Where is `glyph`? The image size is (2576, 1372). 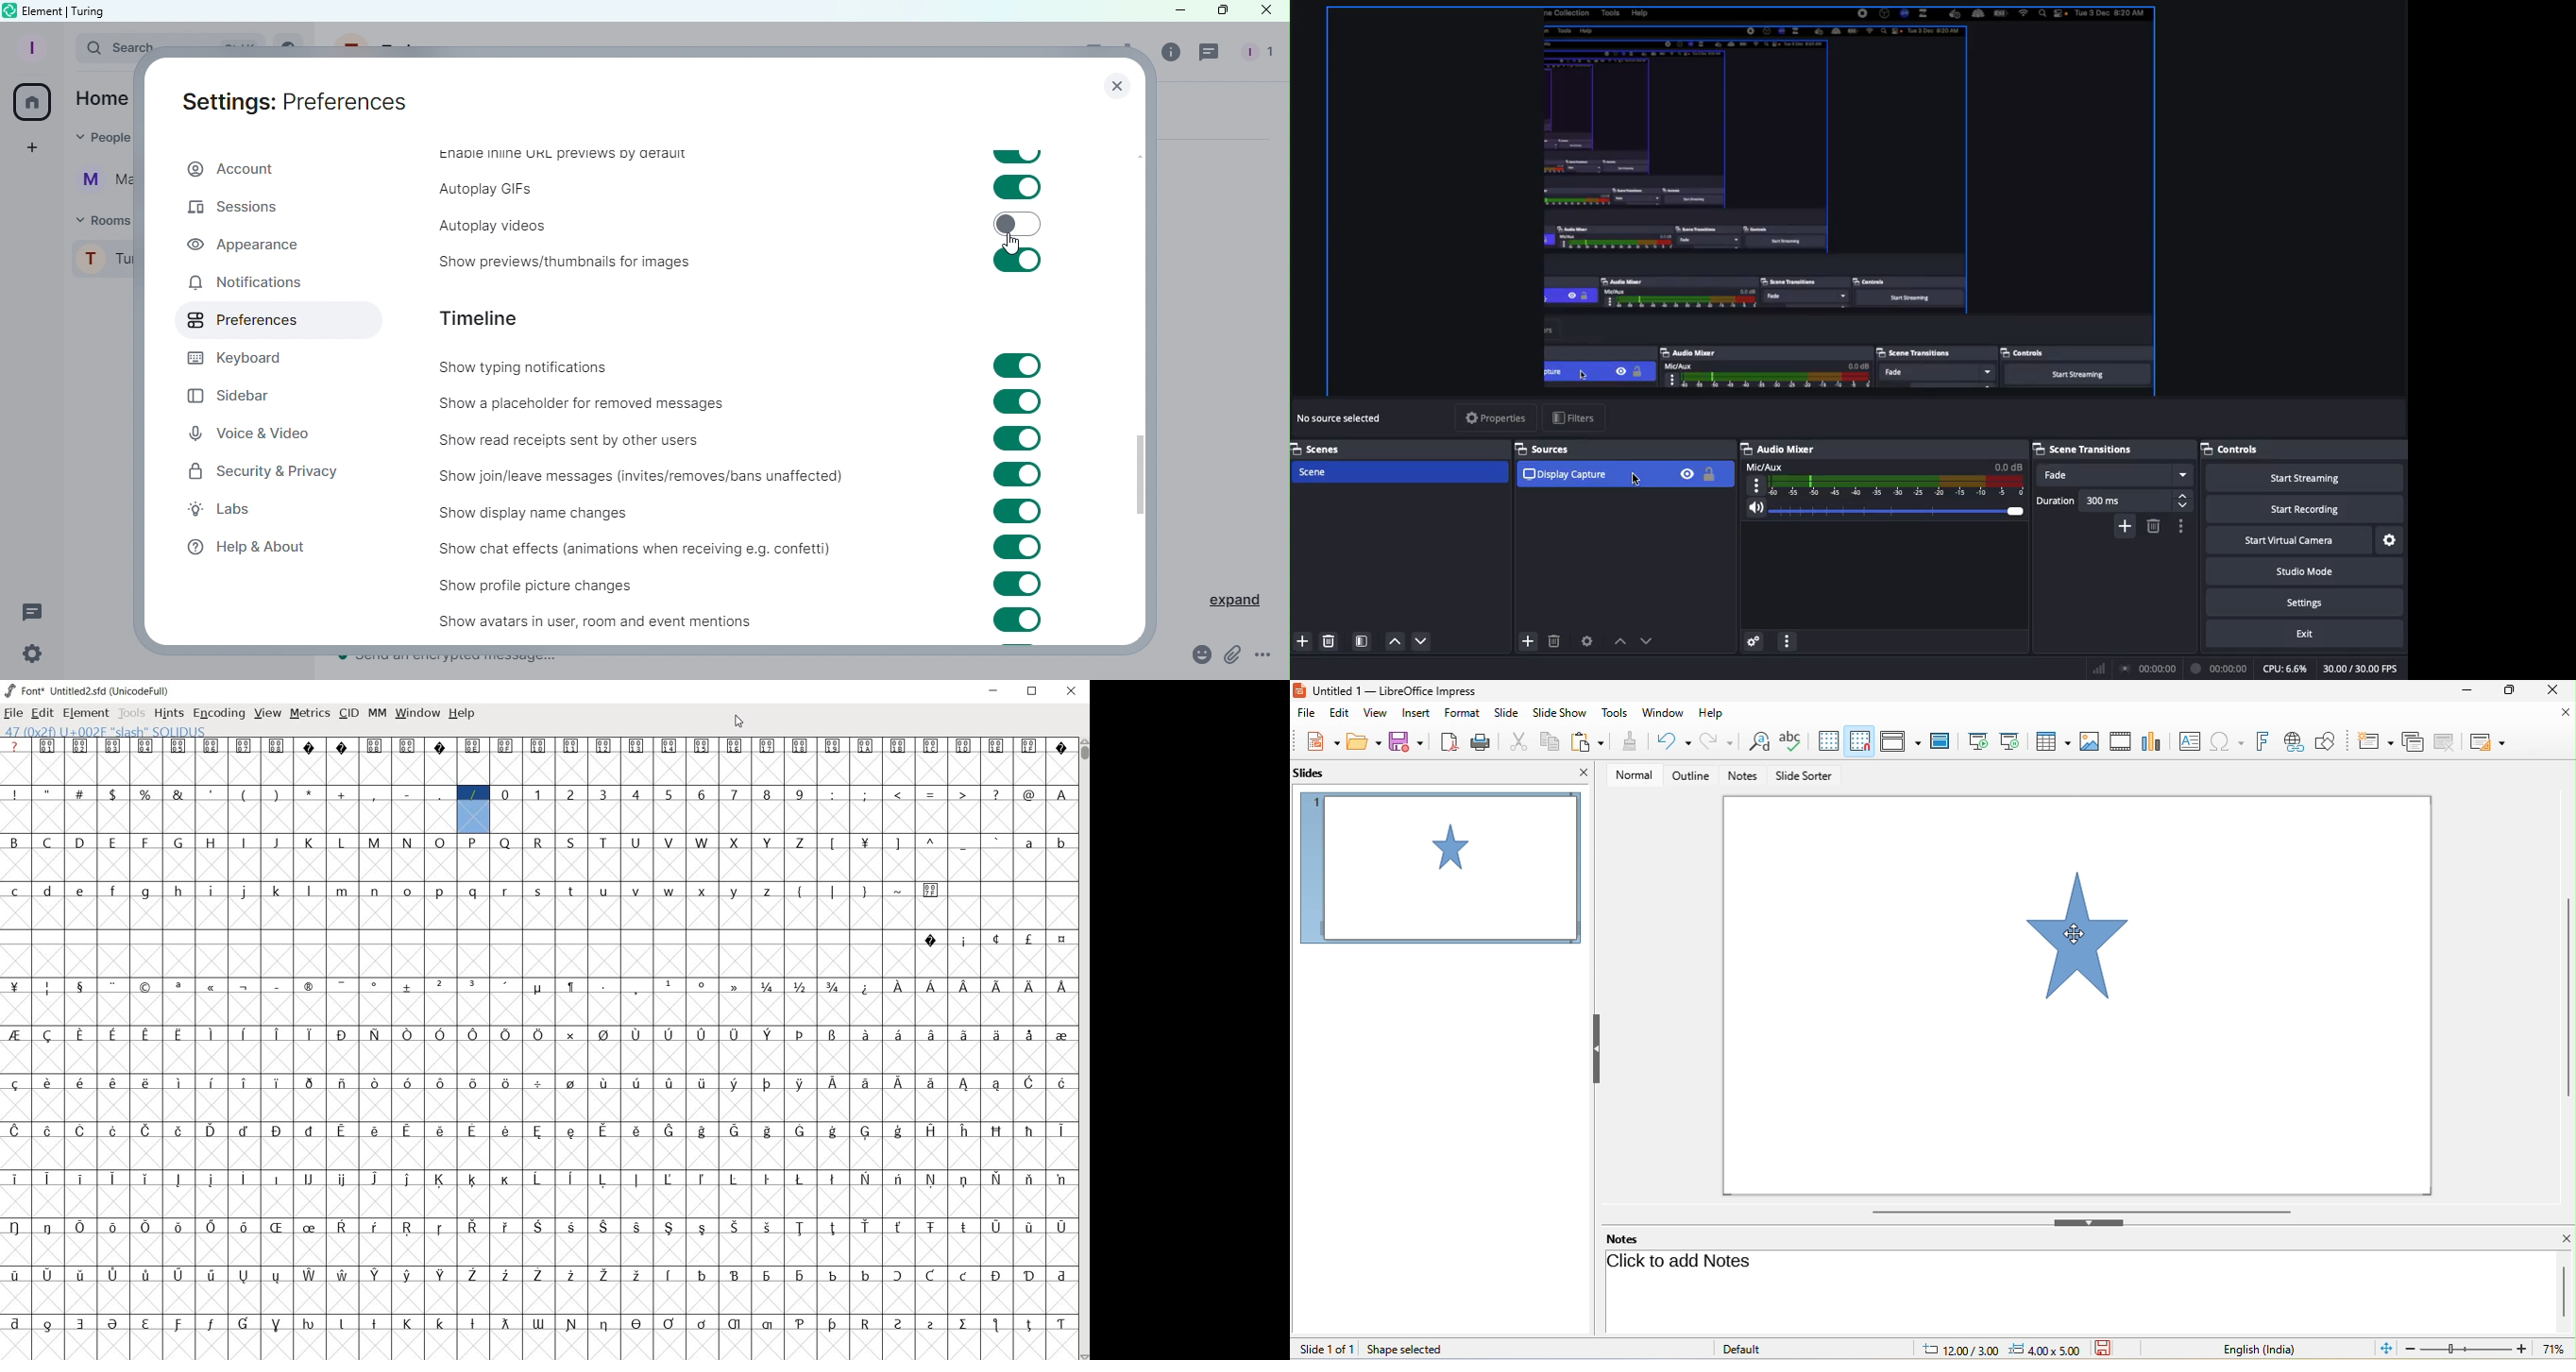 glyph is located at coordinates (799, 893).